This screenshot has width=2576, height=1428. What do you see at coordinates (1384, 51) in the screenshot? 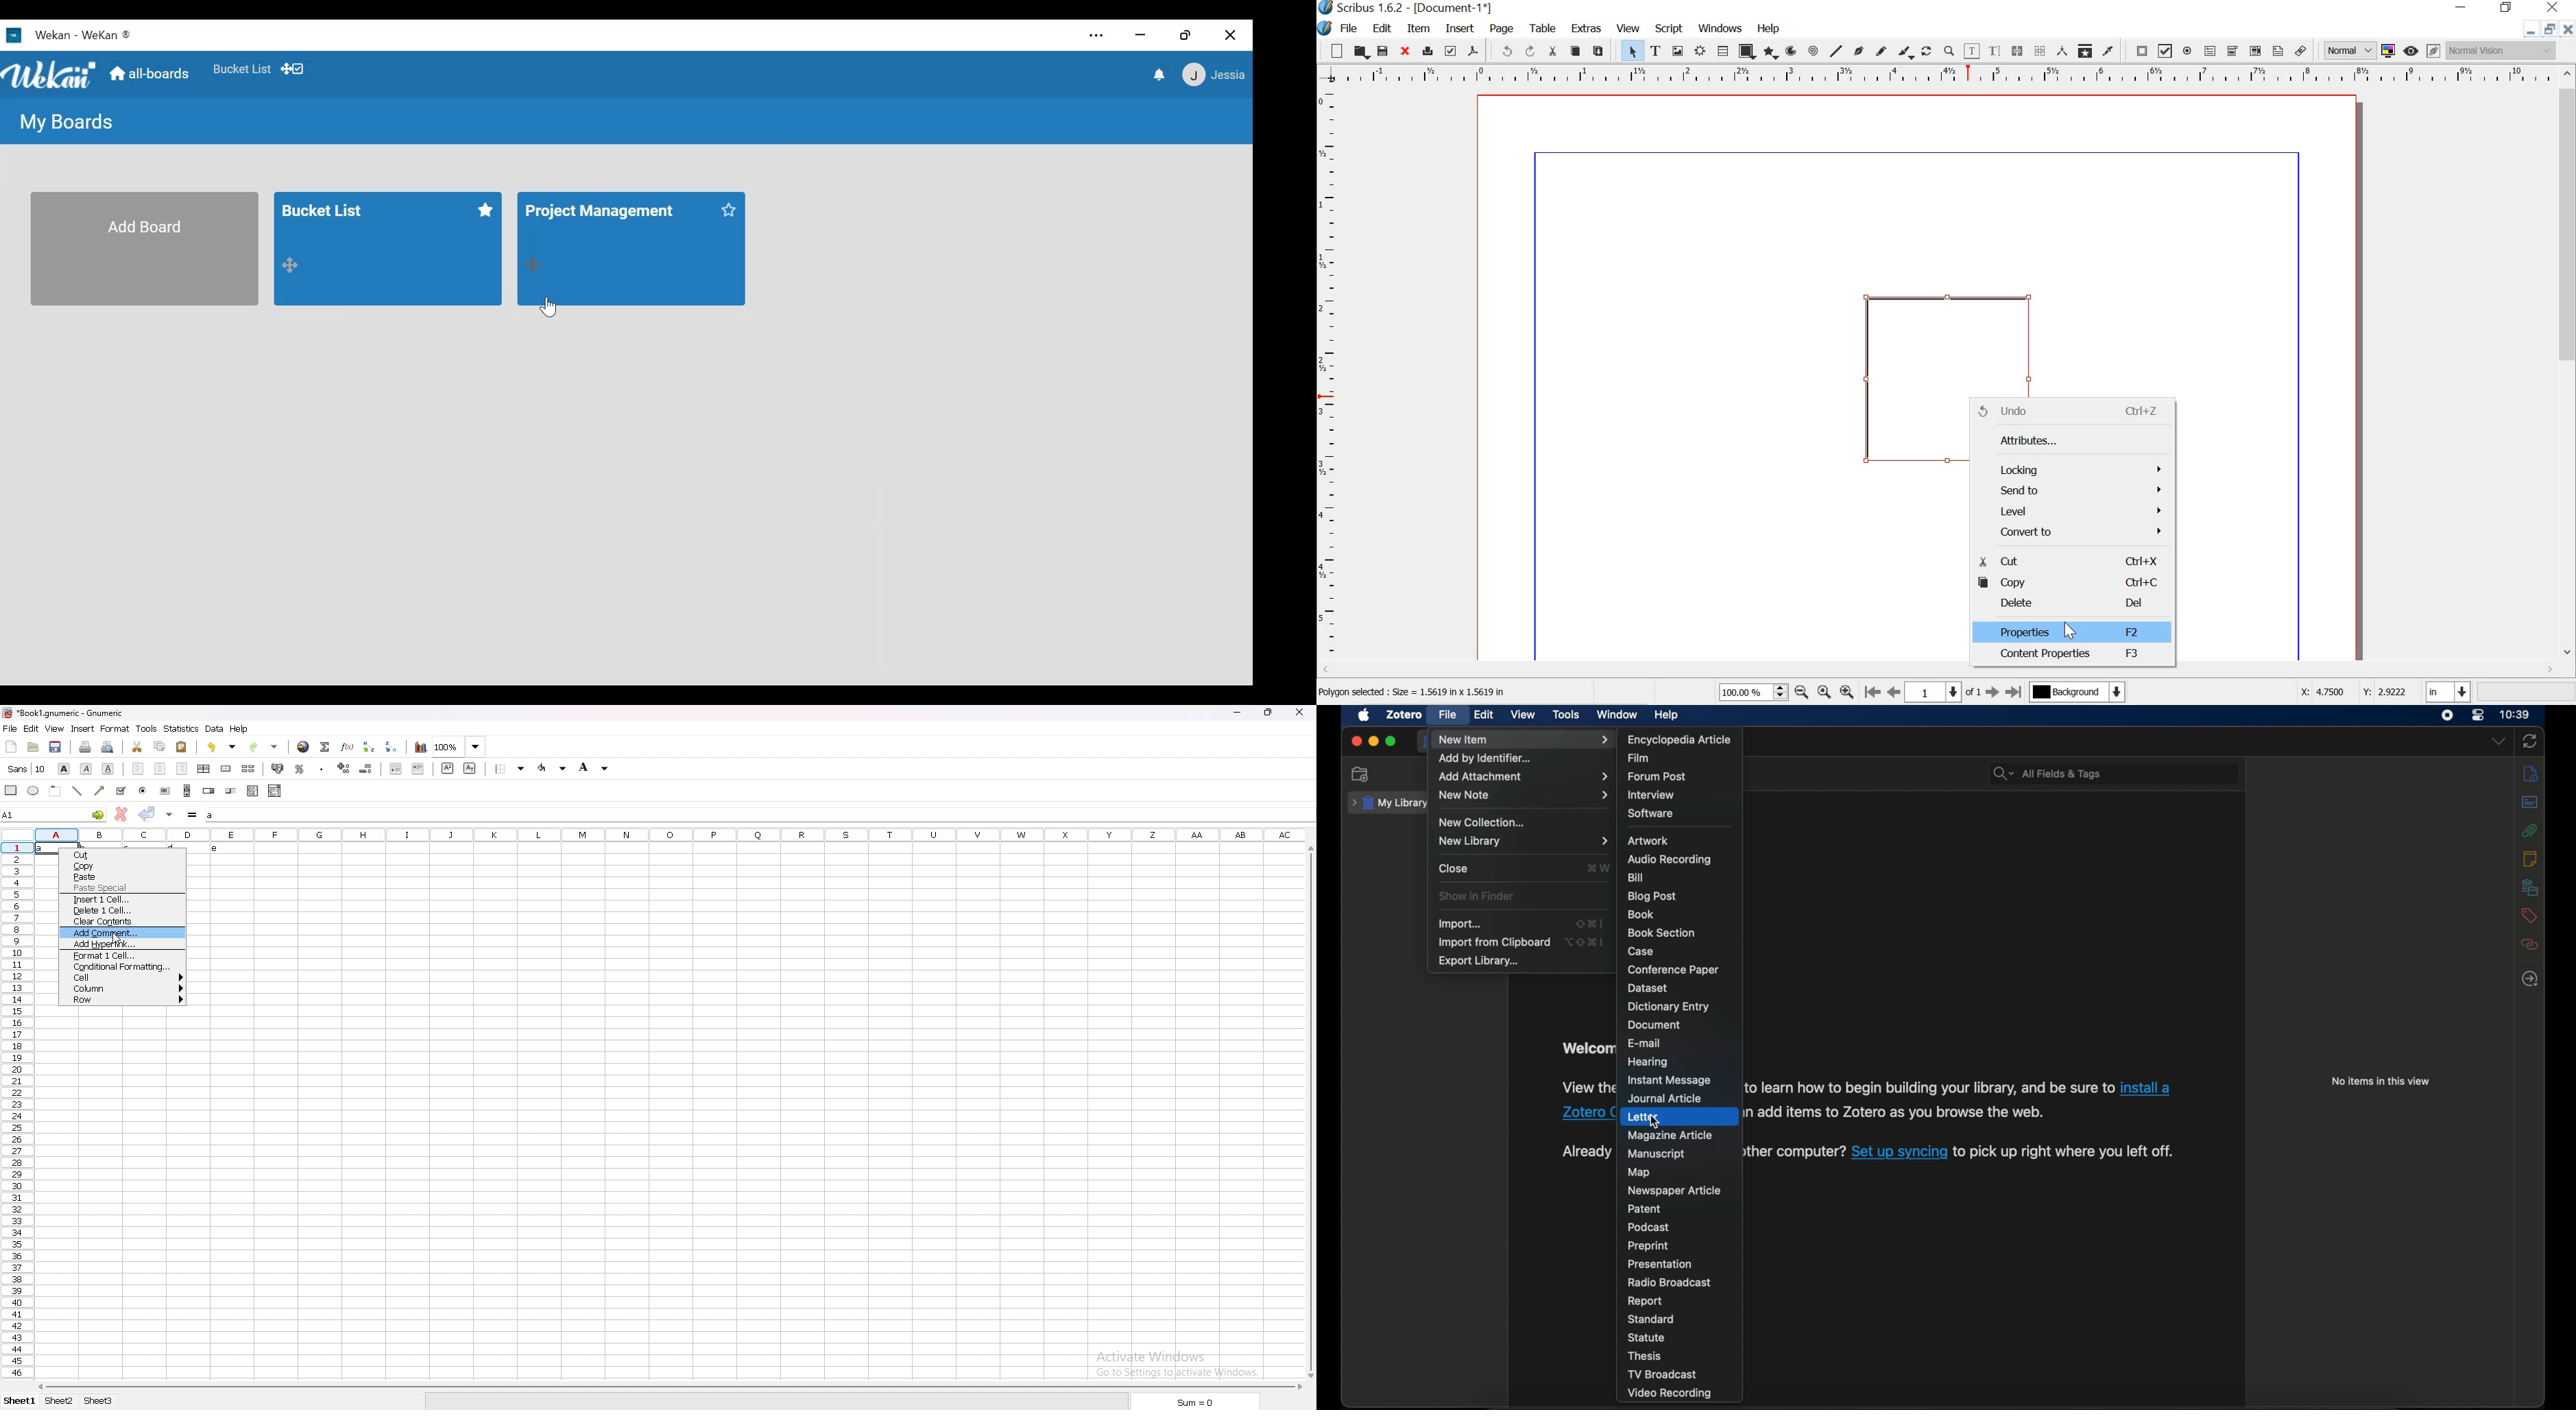
I see `save` at bounding box center [1384, 51].